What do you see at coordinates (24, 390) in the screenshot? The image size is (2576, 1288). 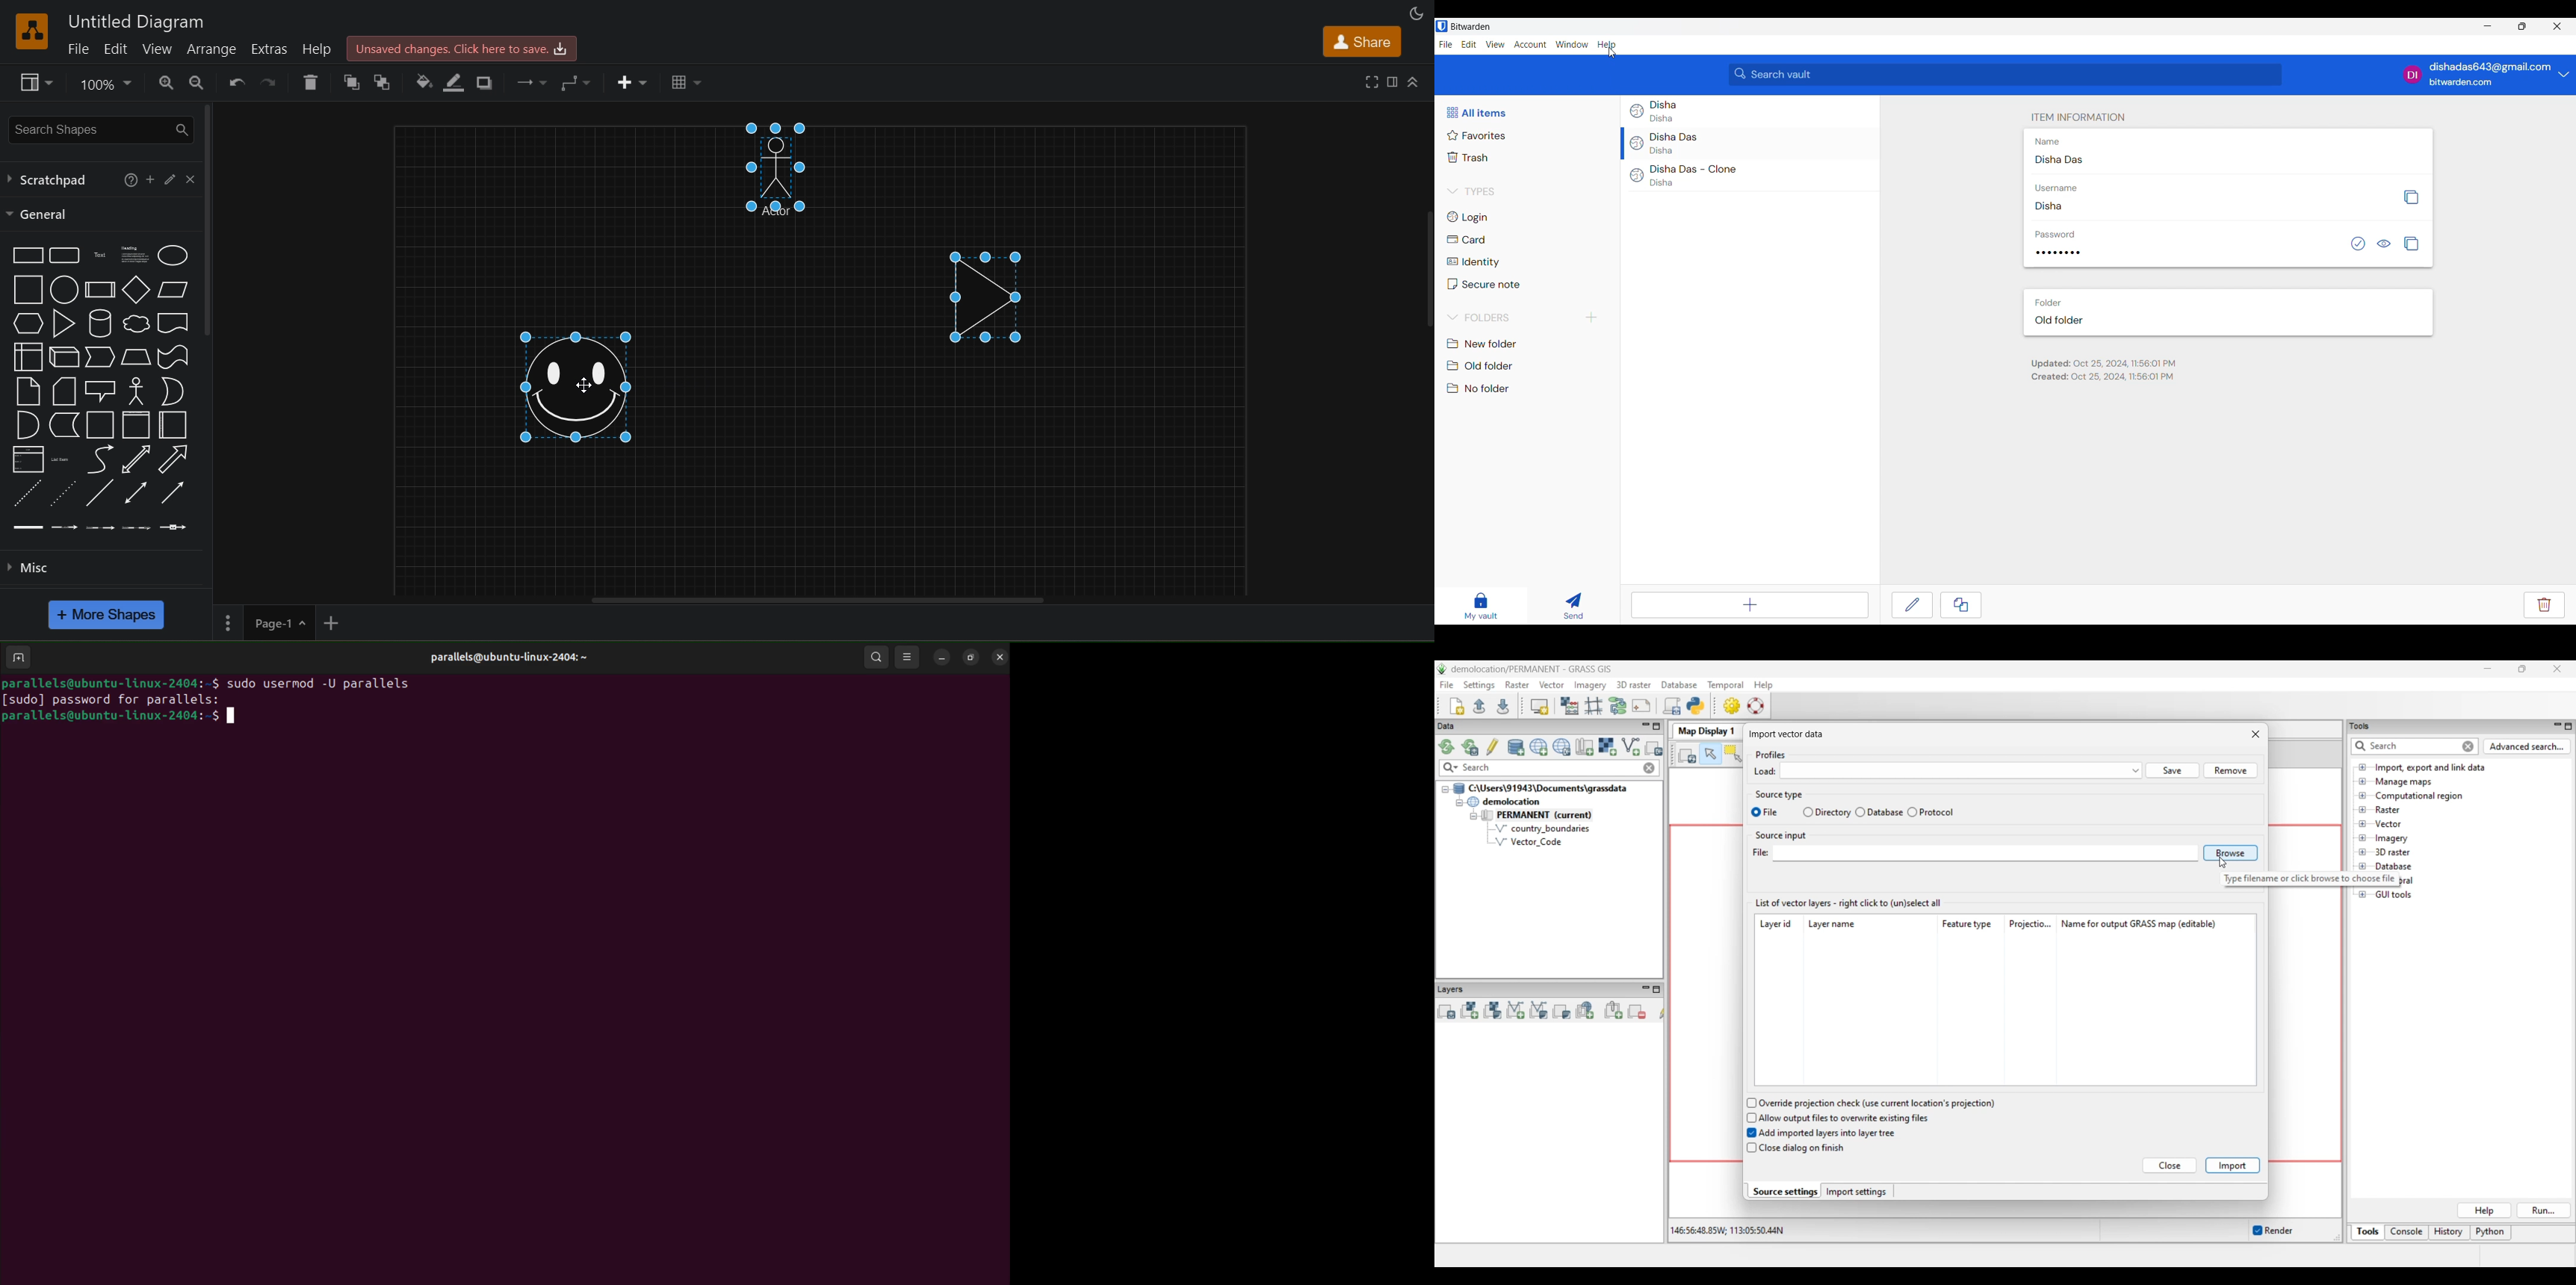 I see `notes` at bounding box center [24, 390].